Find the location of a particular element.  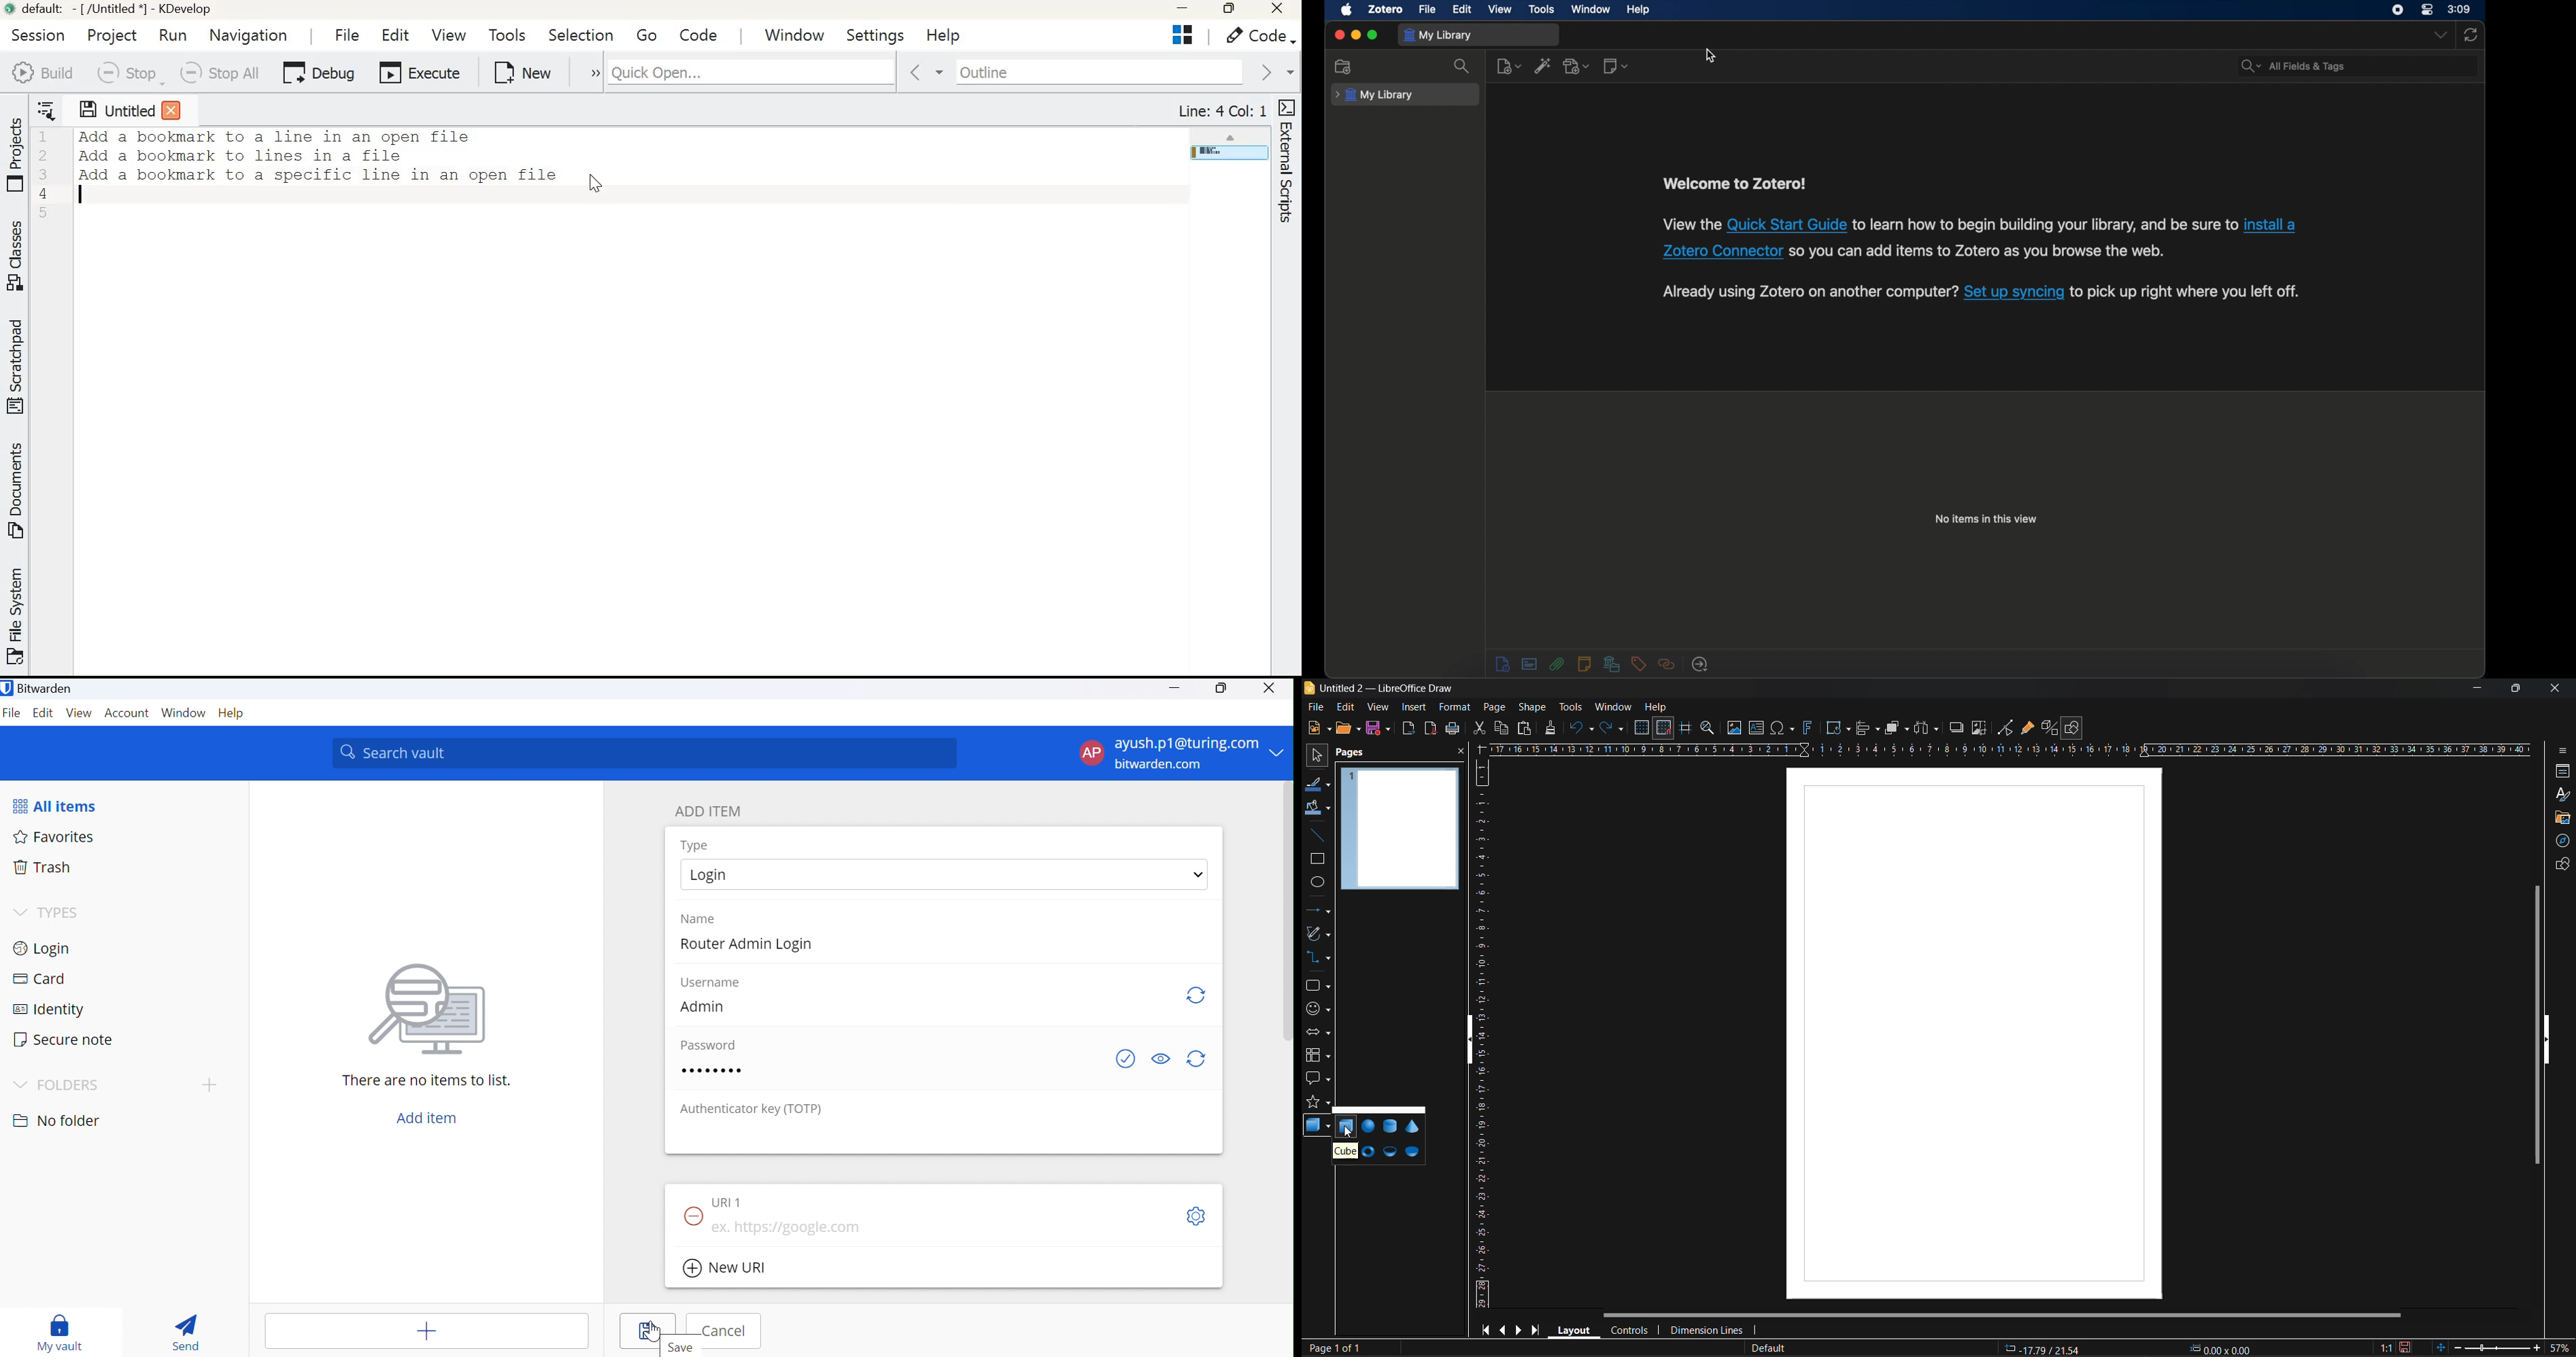

3d shapes is located at coordinates (1318, 1128).